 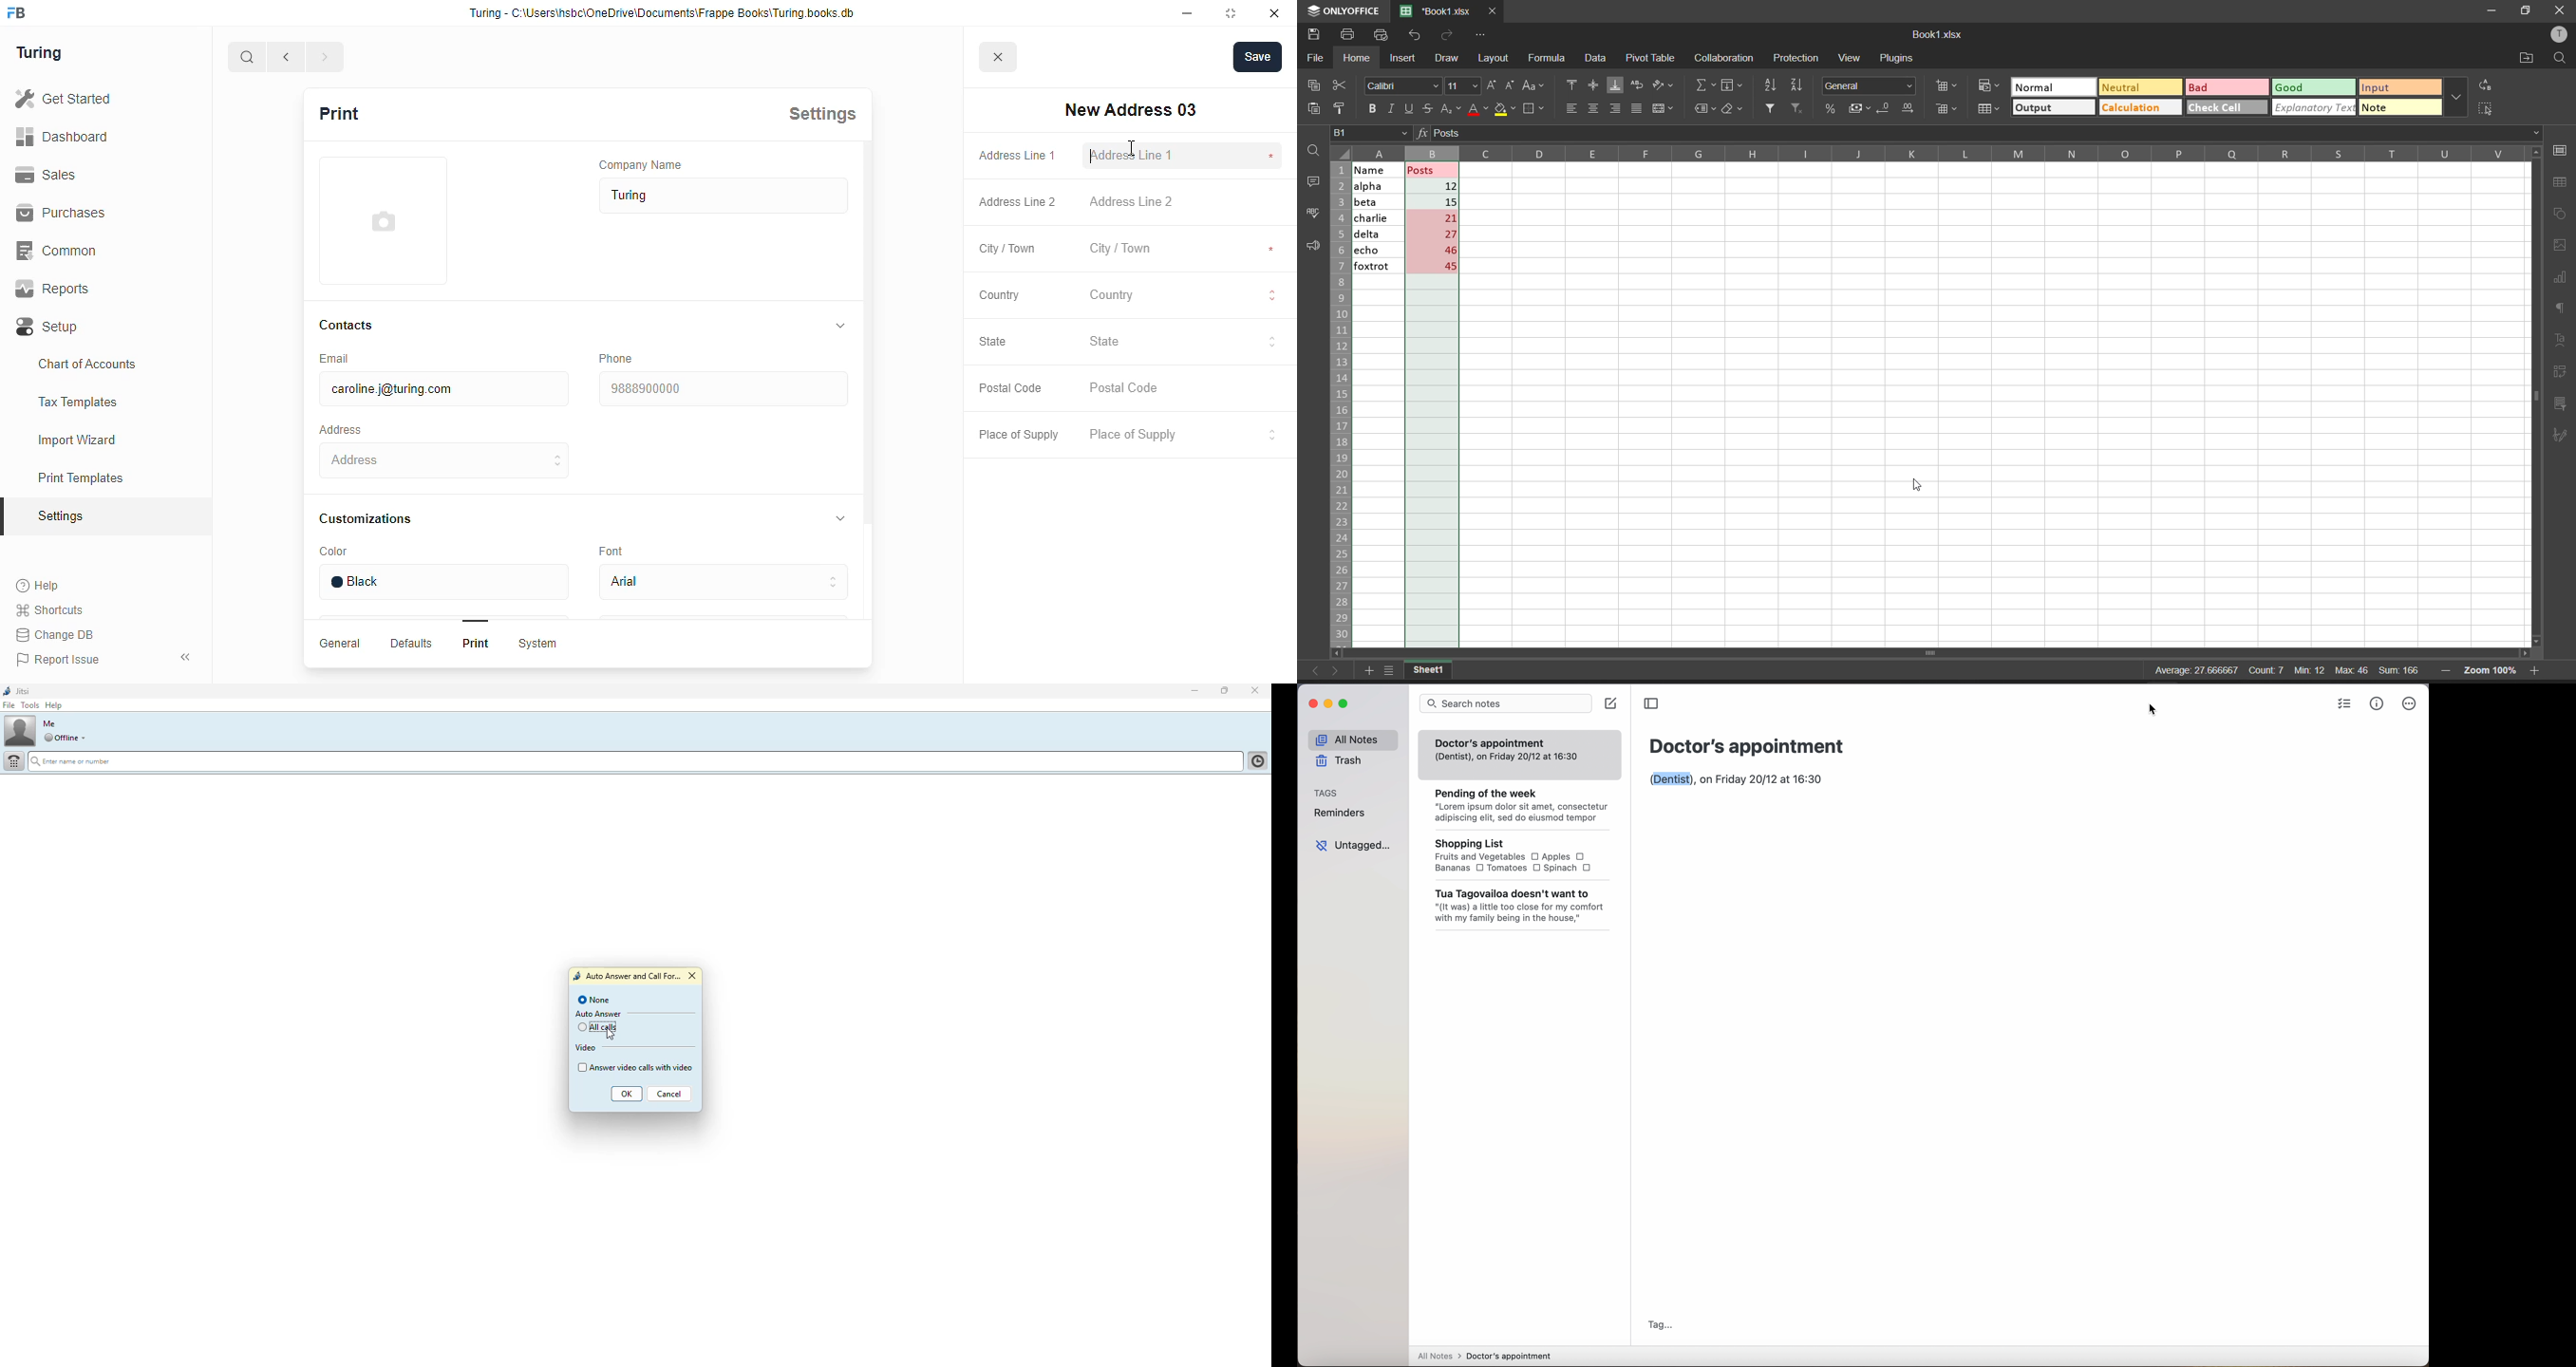 What do you see at coordinates (2378, 87) in the screenshot?
I see `input` at bounding box center [2378, 87].